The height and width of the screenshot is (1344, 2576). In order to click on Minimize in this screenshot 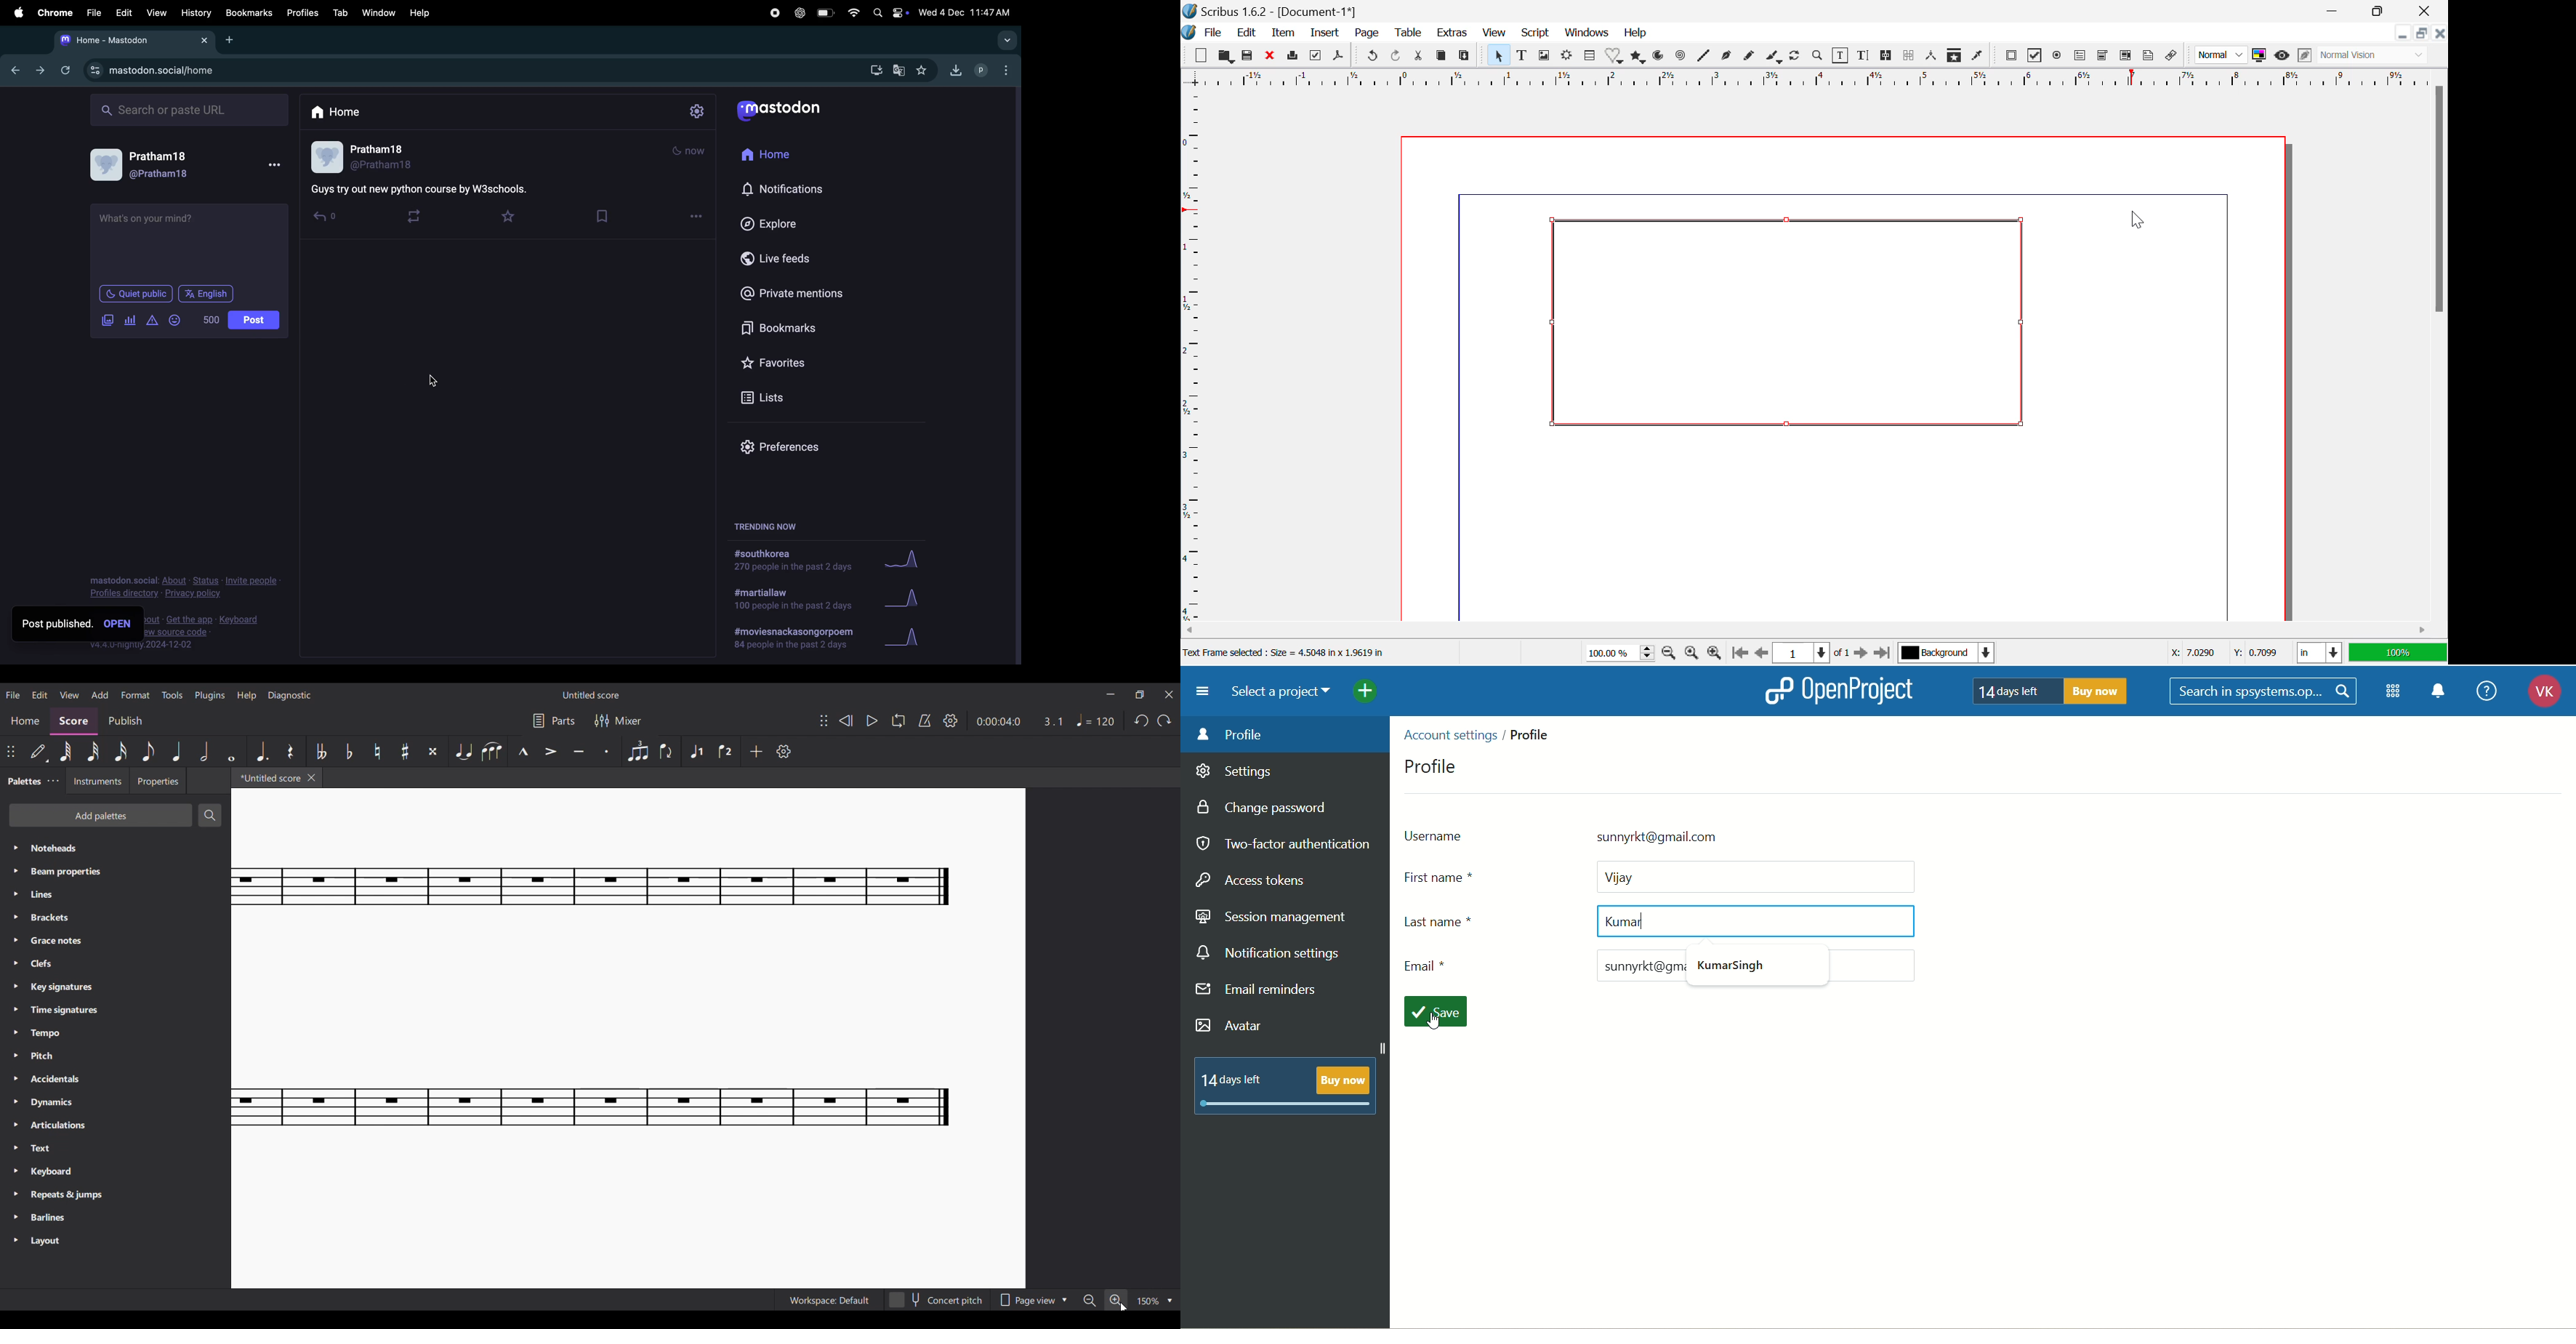, I will do `click(2423, 34)`.